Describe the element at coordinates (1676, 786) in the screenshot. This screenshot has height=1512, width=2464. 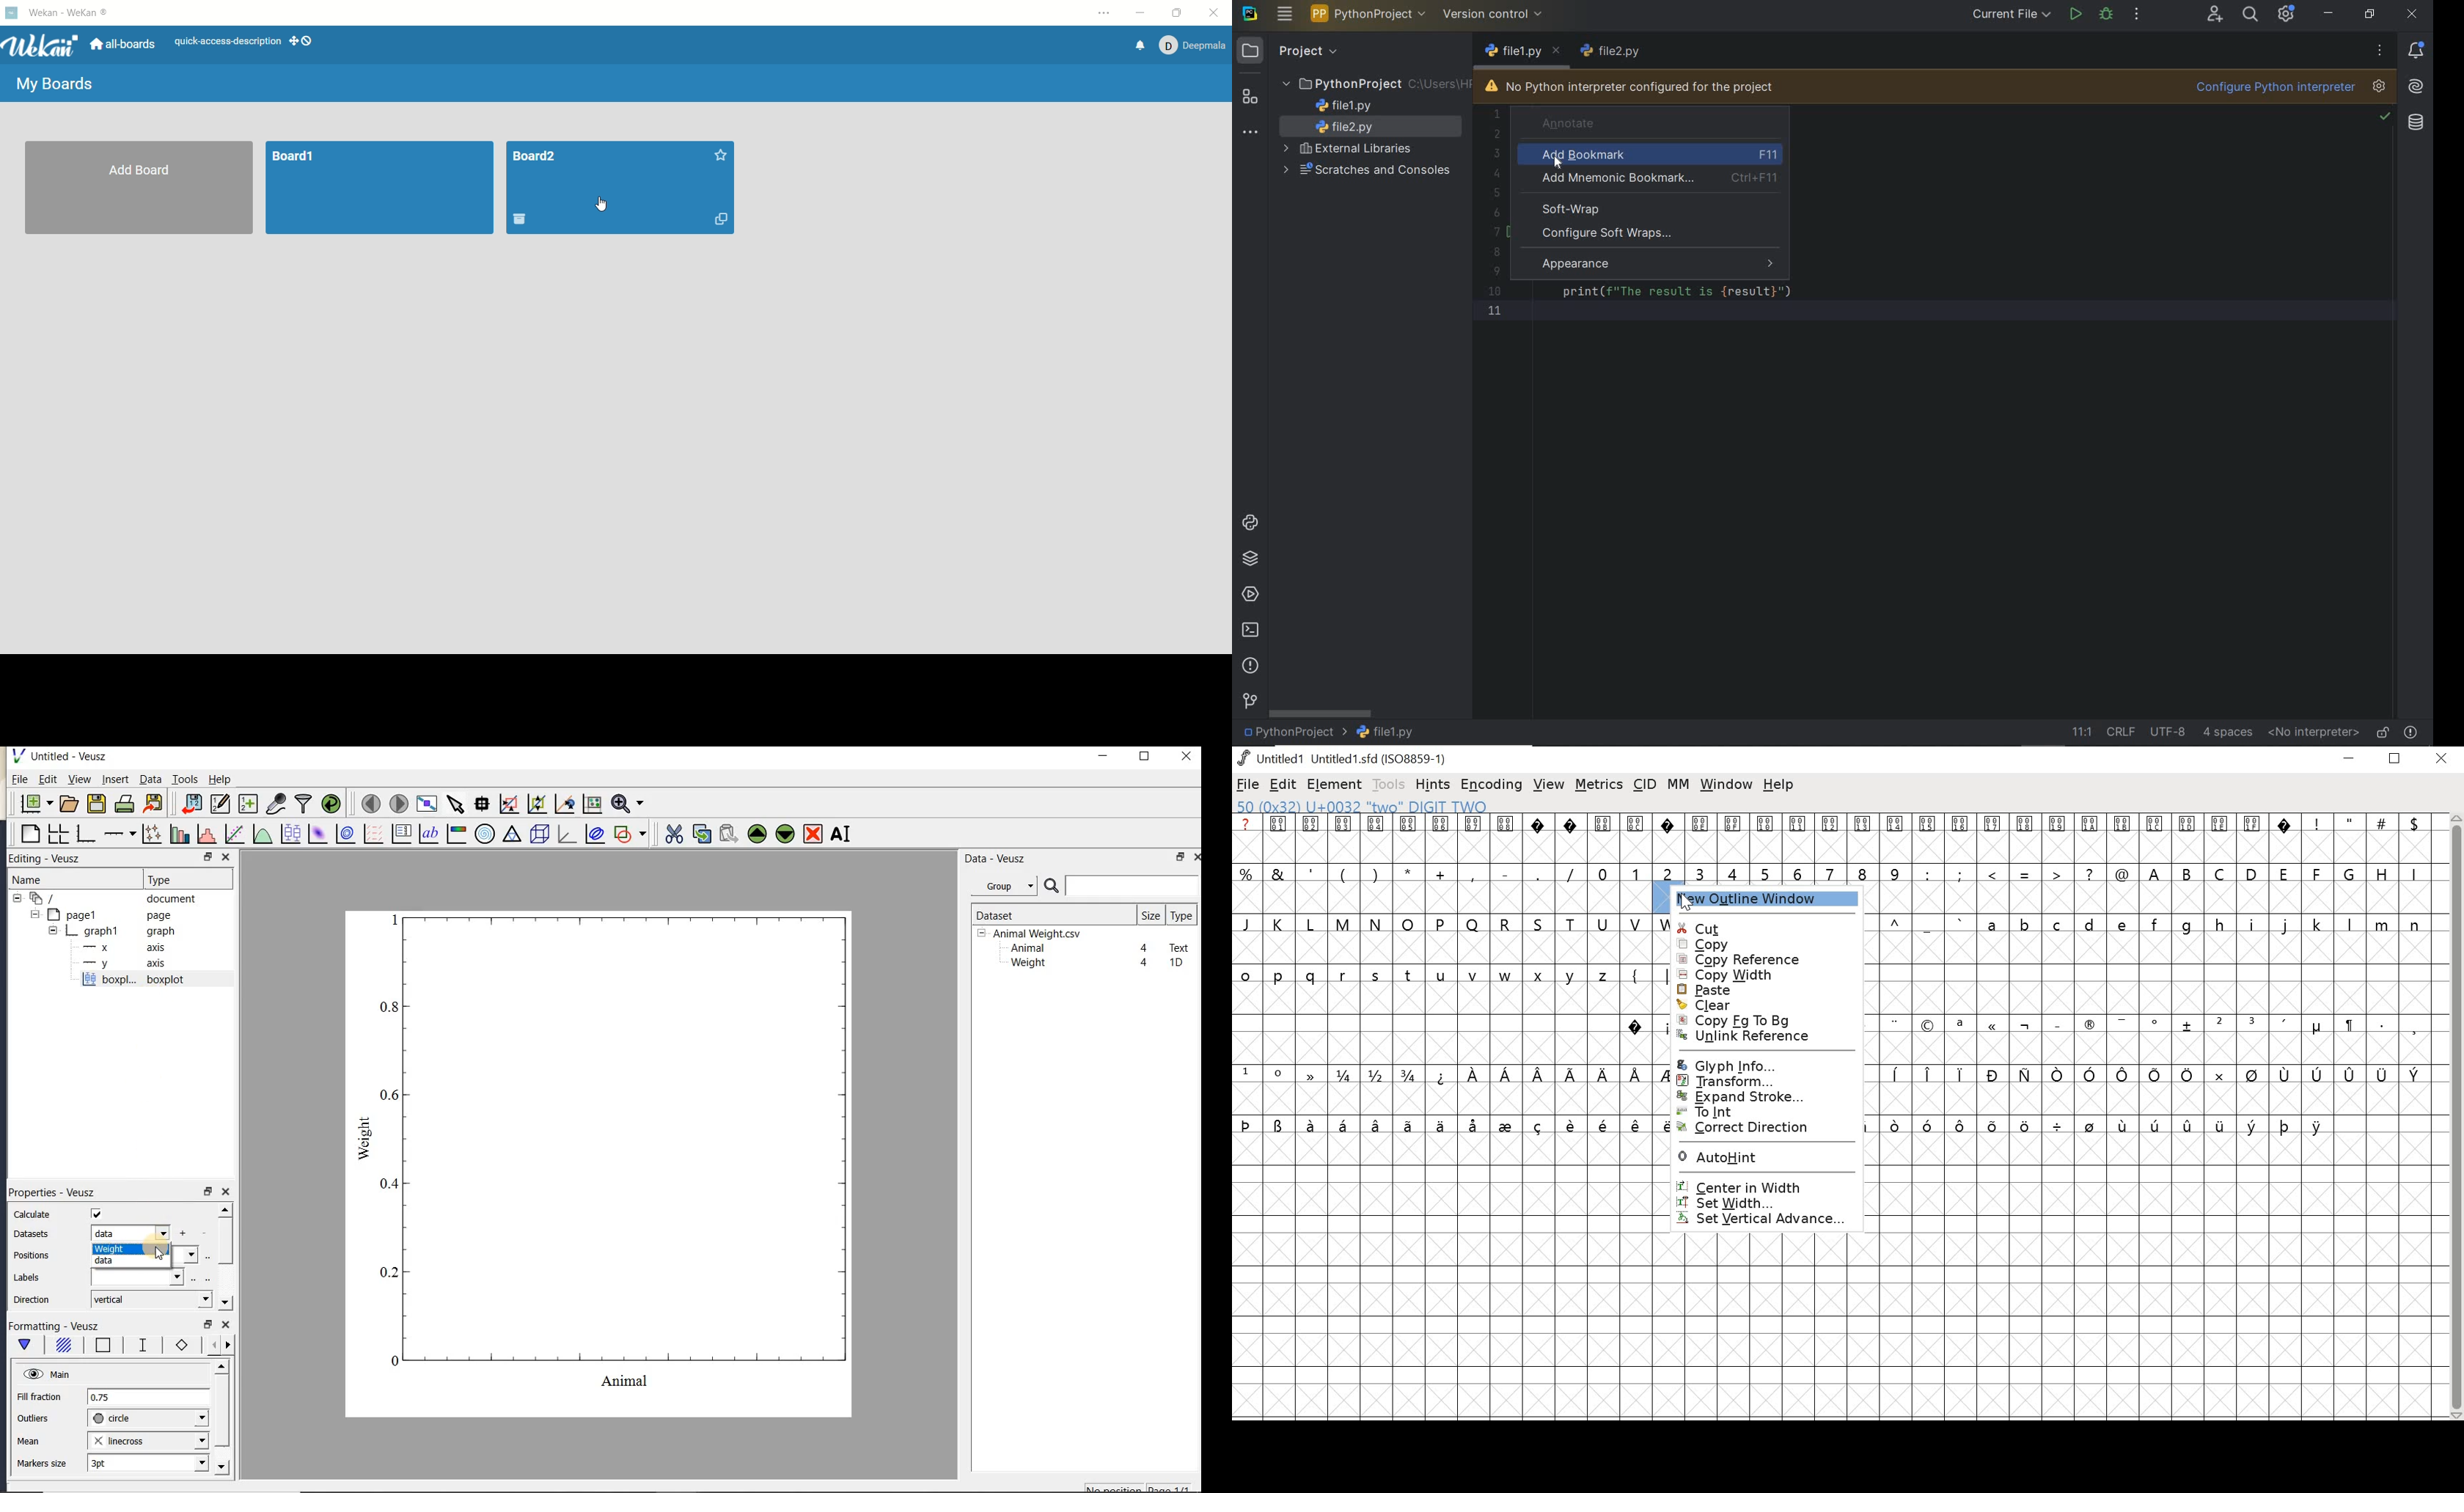
I see `MM` at that location.